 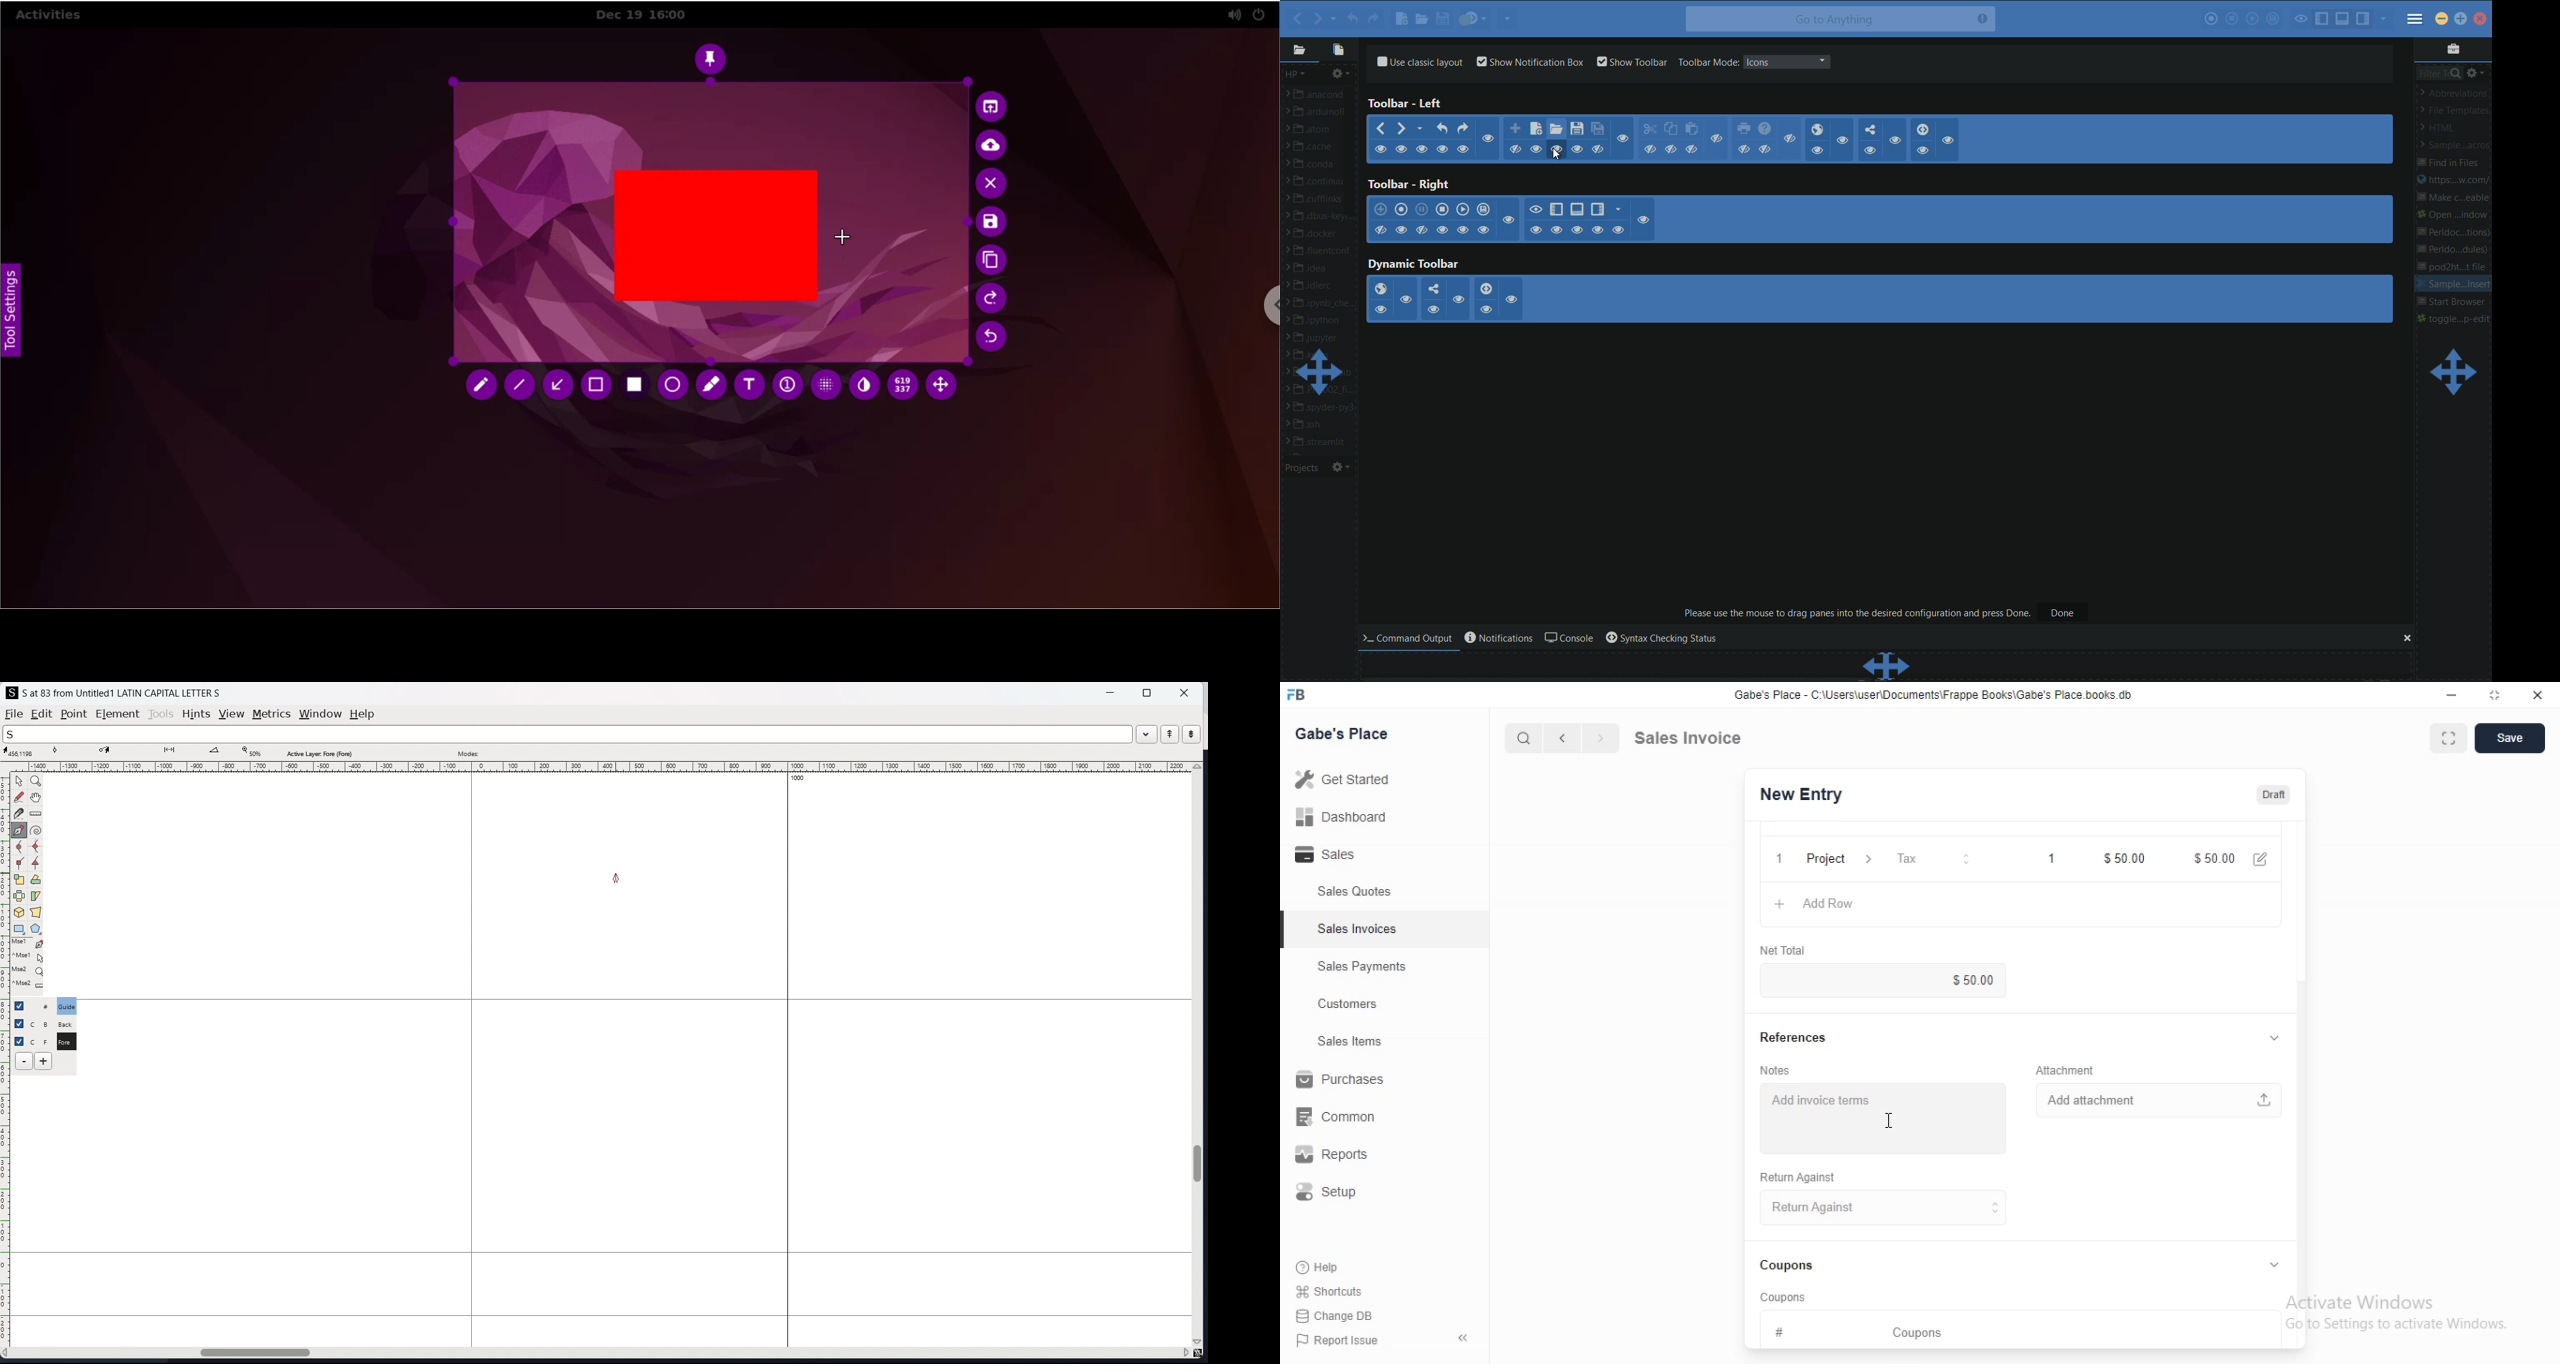 What do you see at coordinates (2451, 199) in the screenshot?
I see `make c..eable` at bounding box center [2451, 199].